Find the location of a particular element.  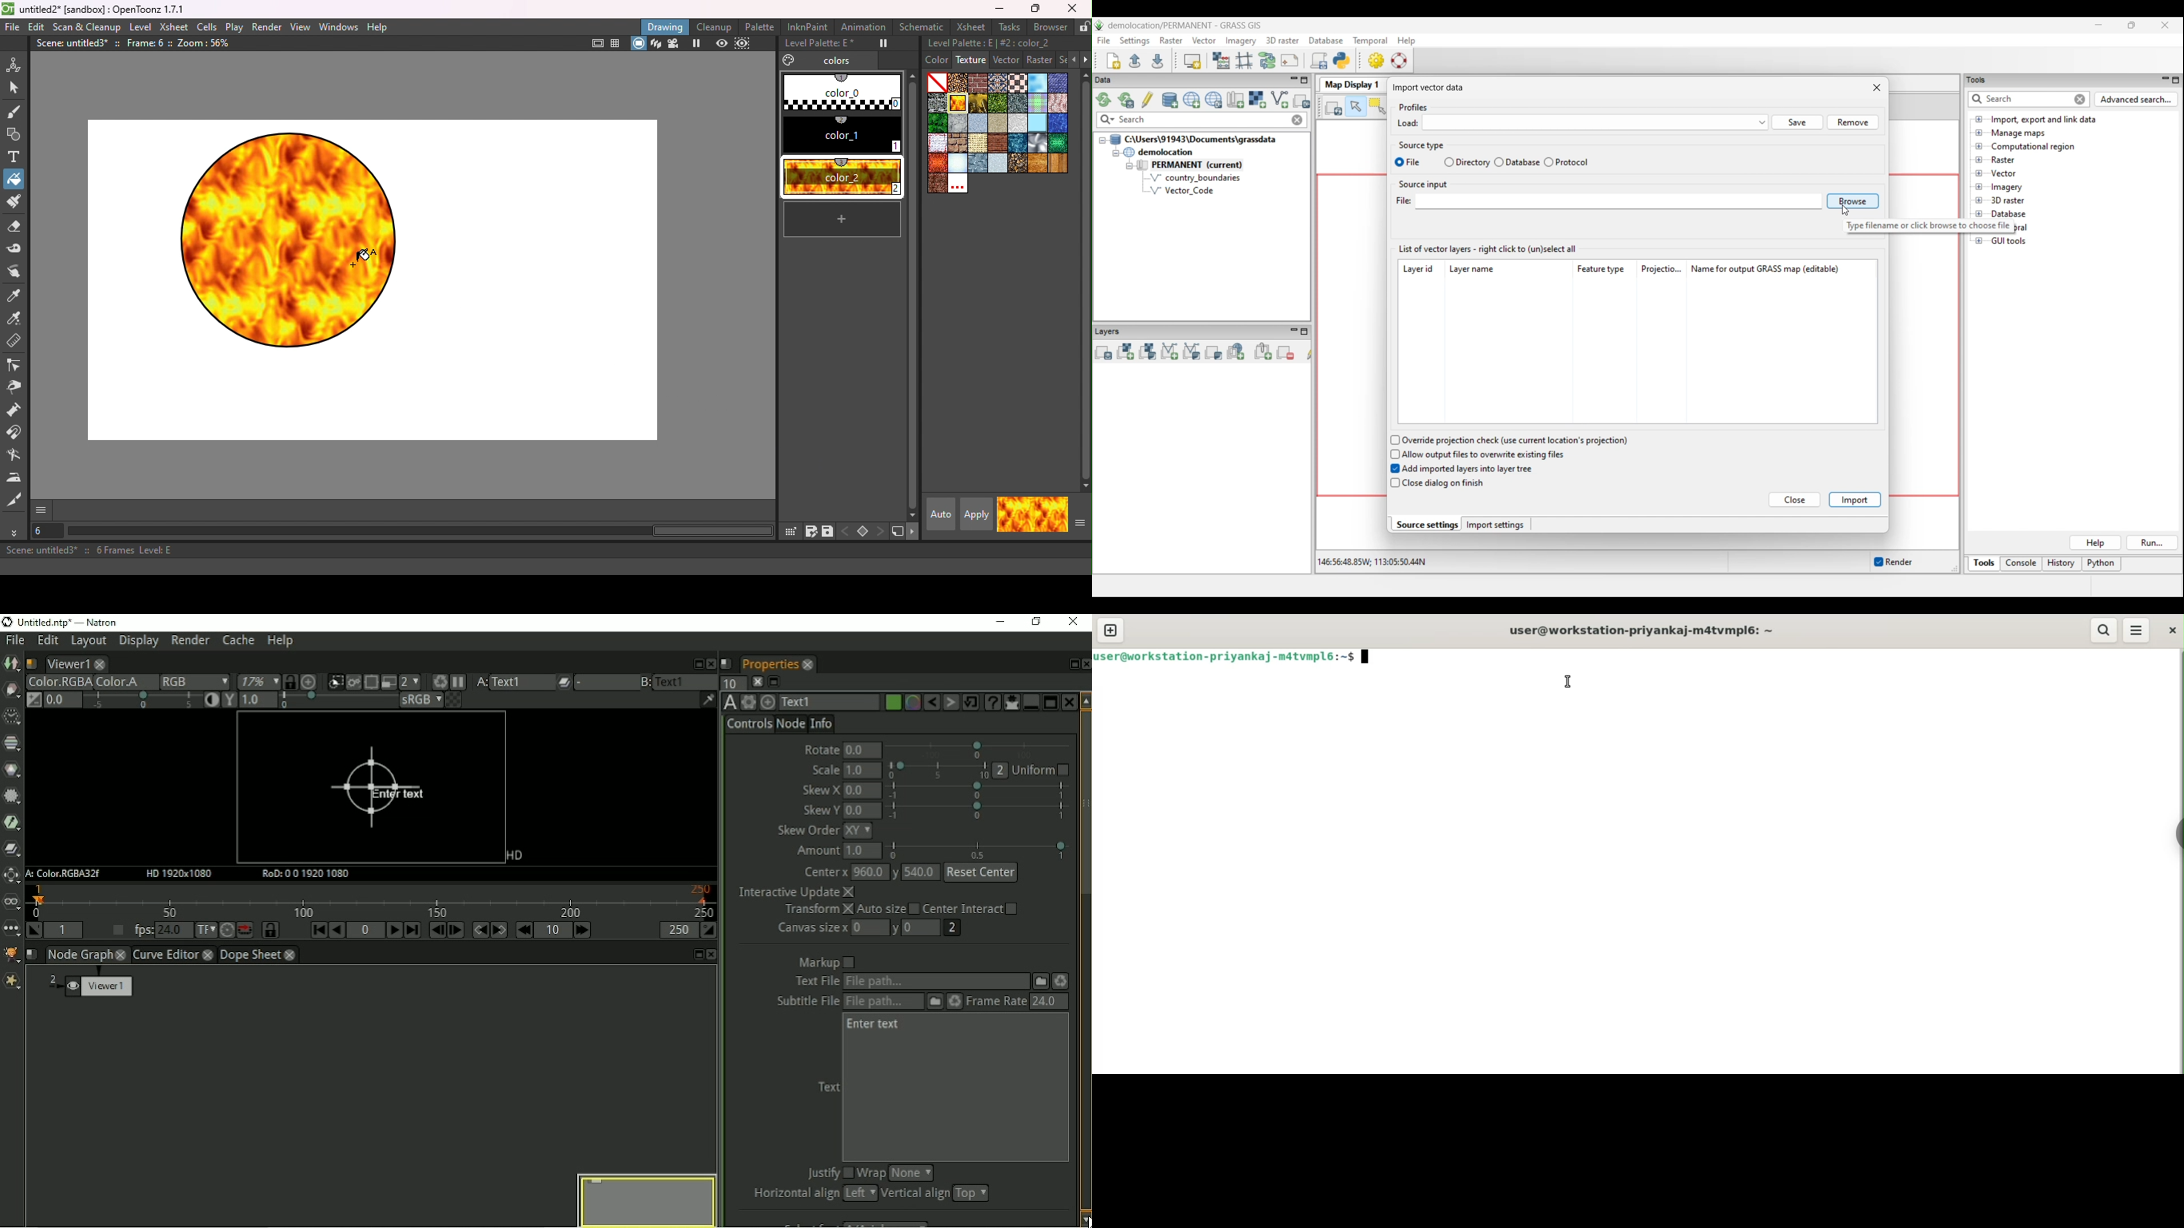

Properties is located at coordinates (768, 664).